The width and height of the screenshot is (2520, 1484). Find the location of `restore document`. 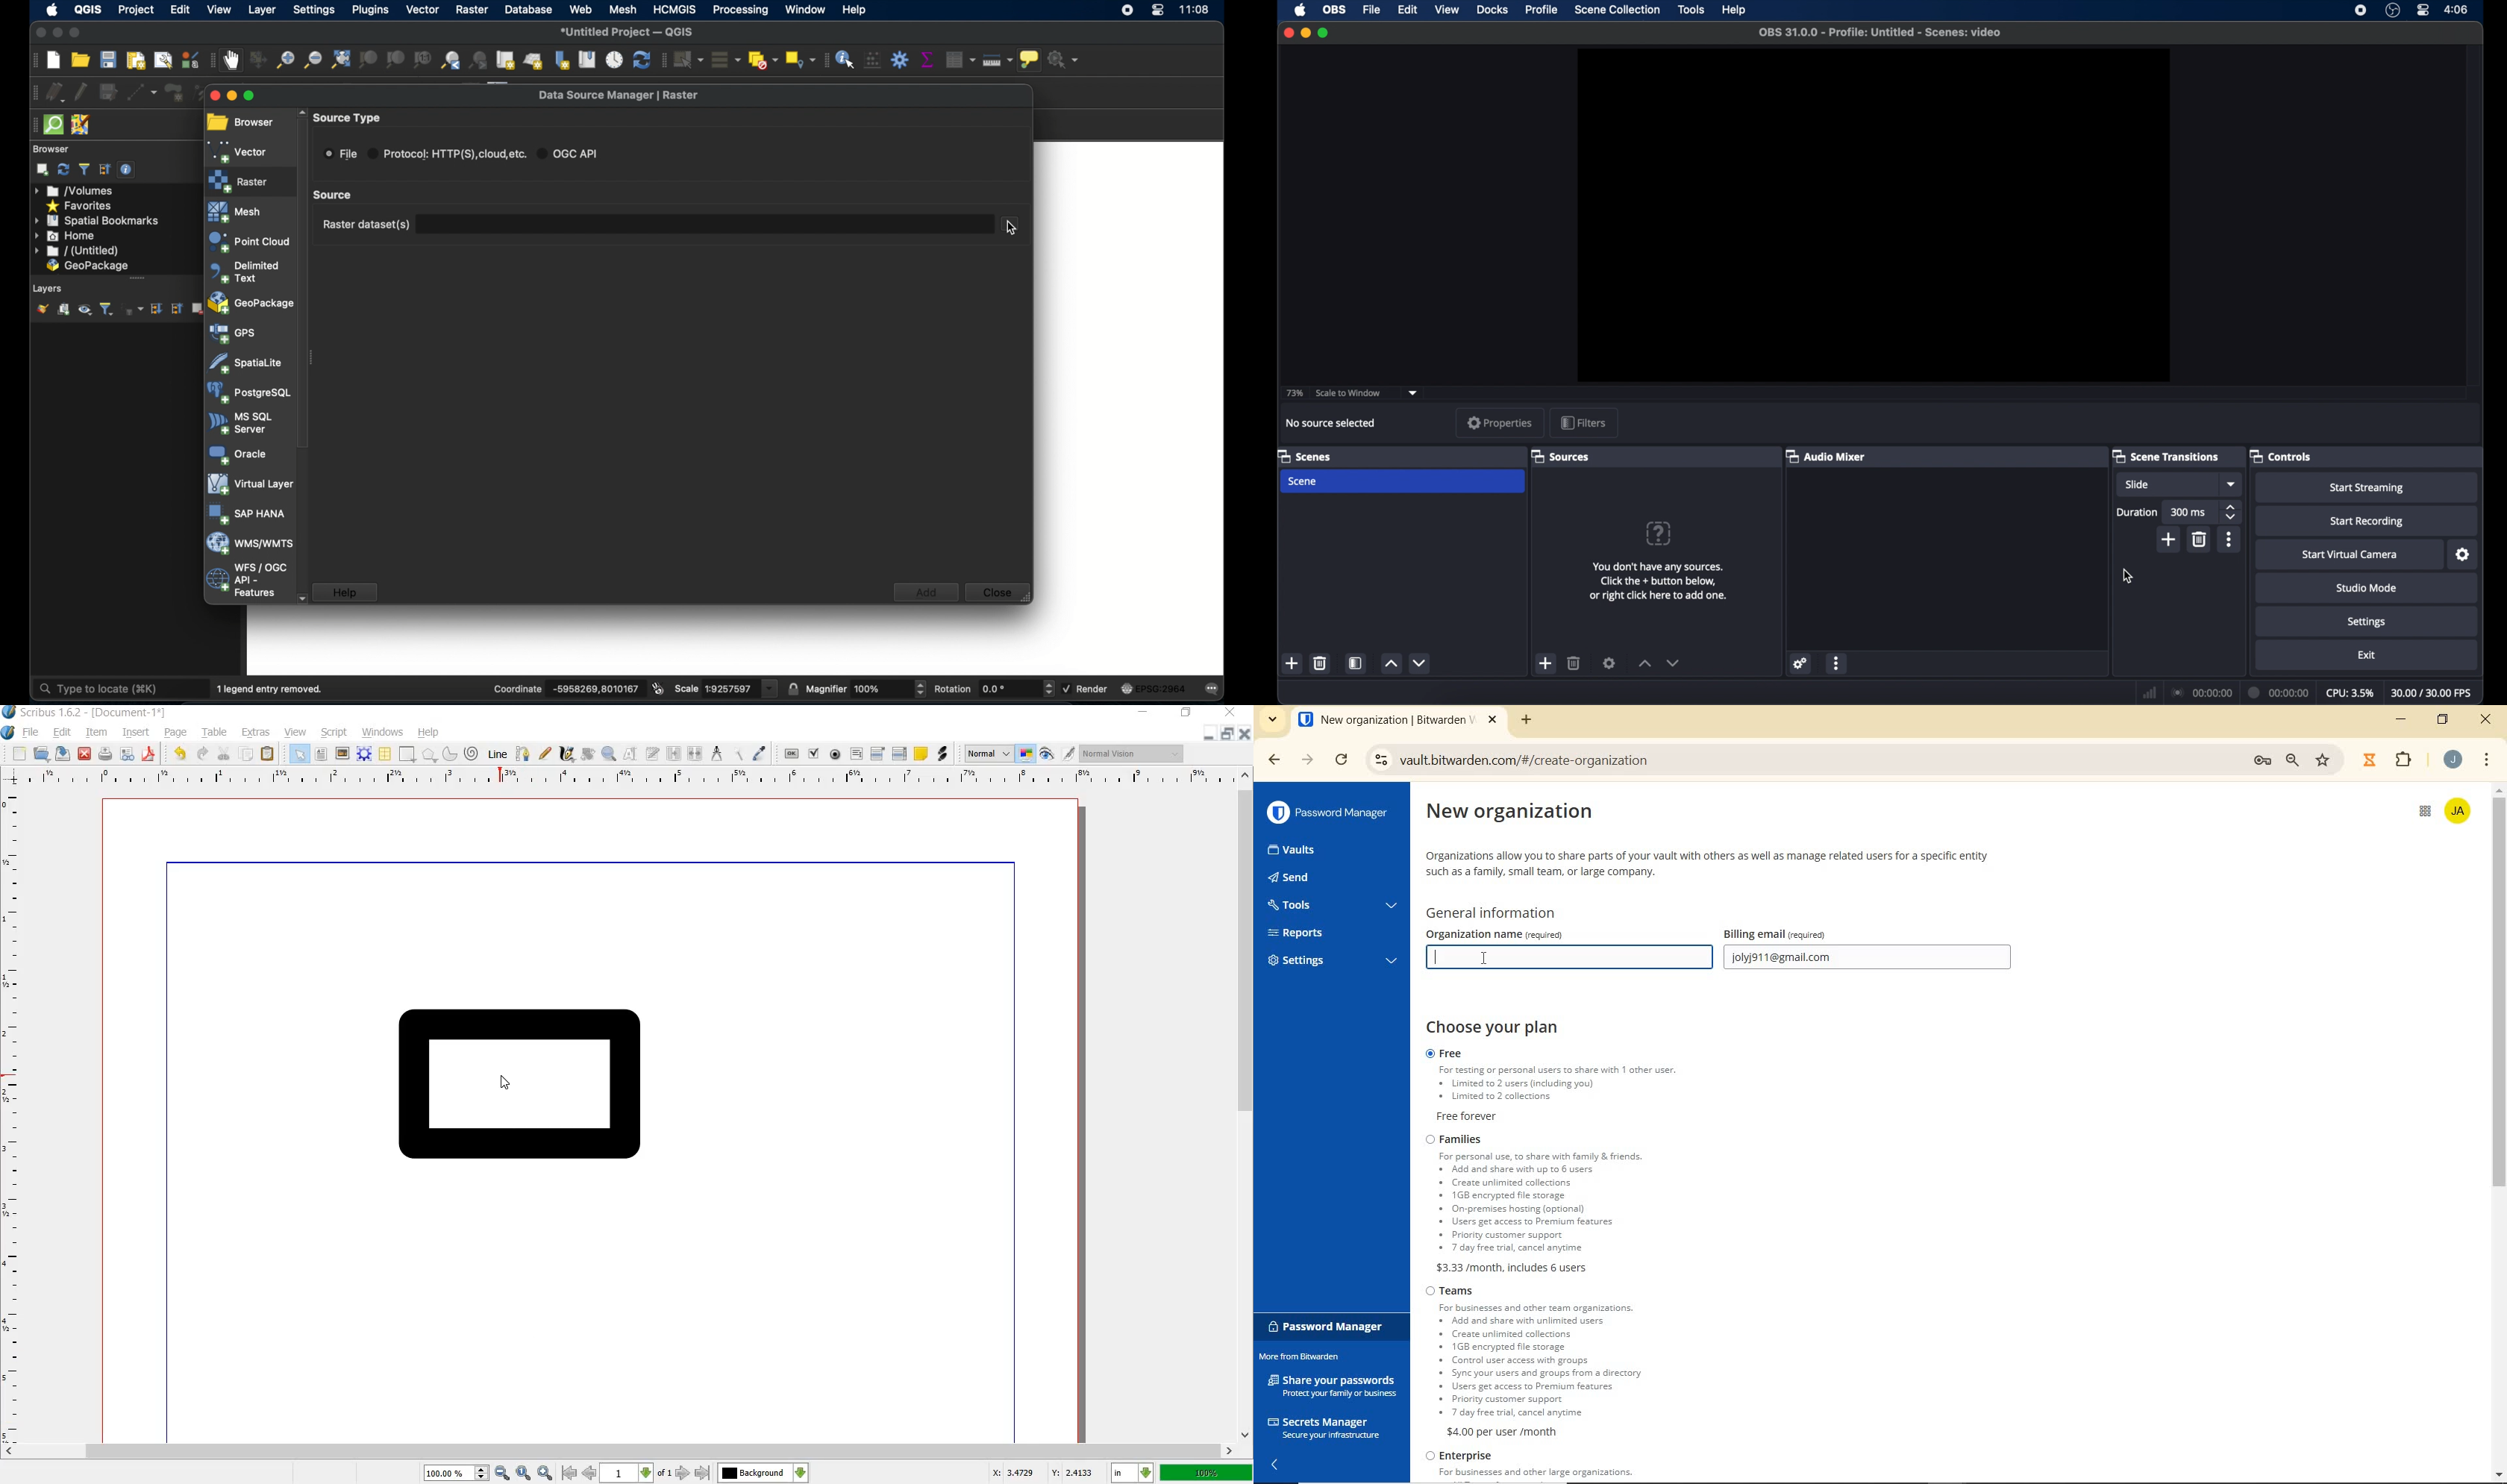

restore document is located at coordinates (1228, 733).